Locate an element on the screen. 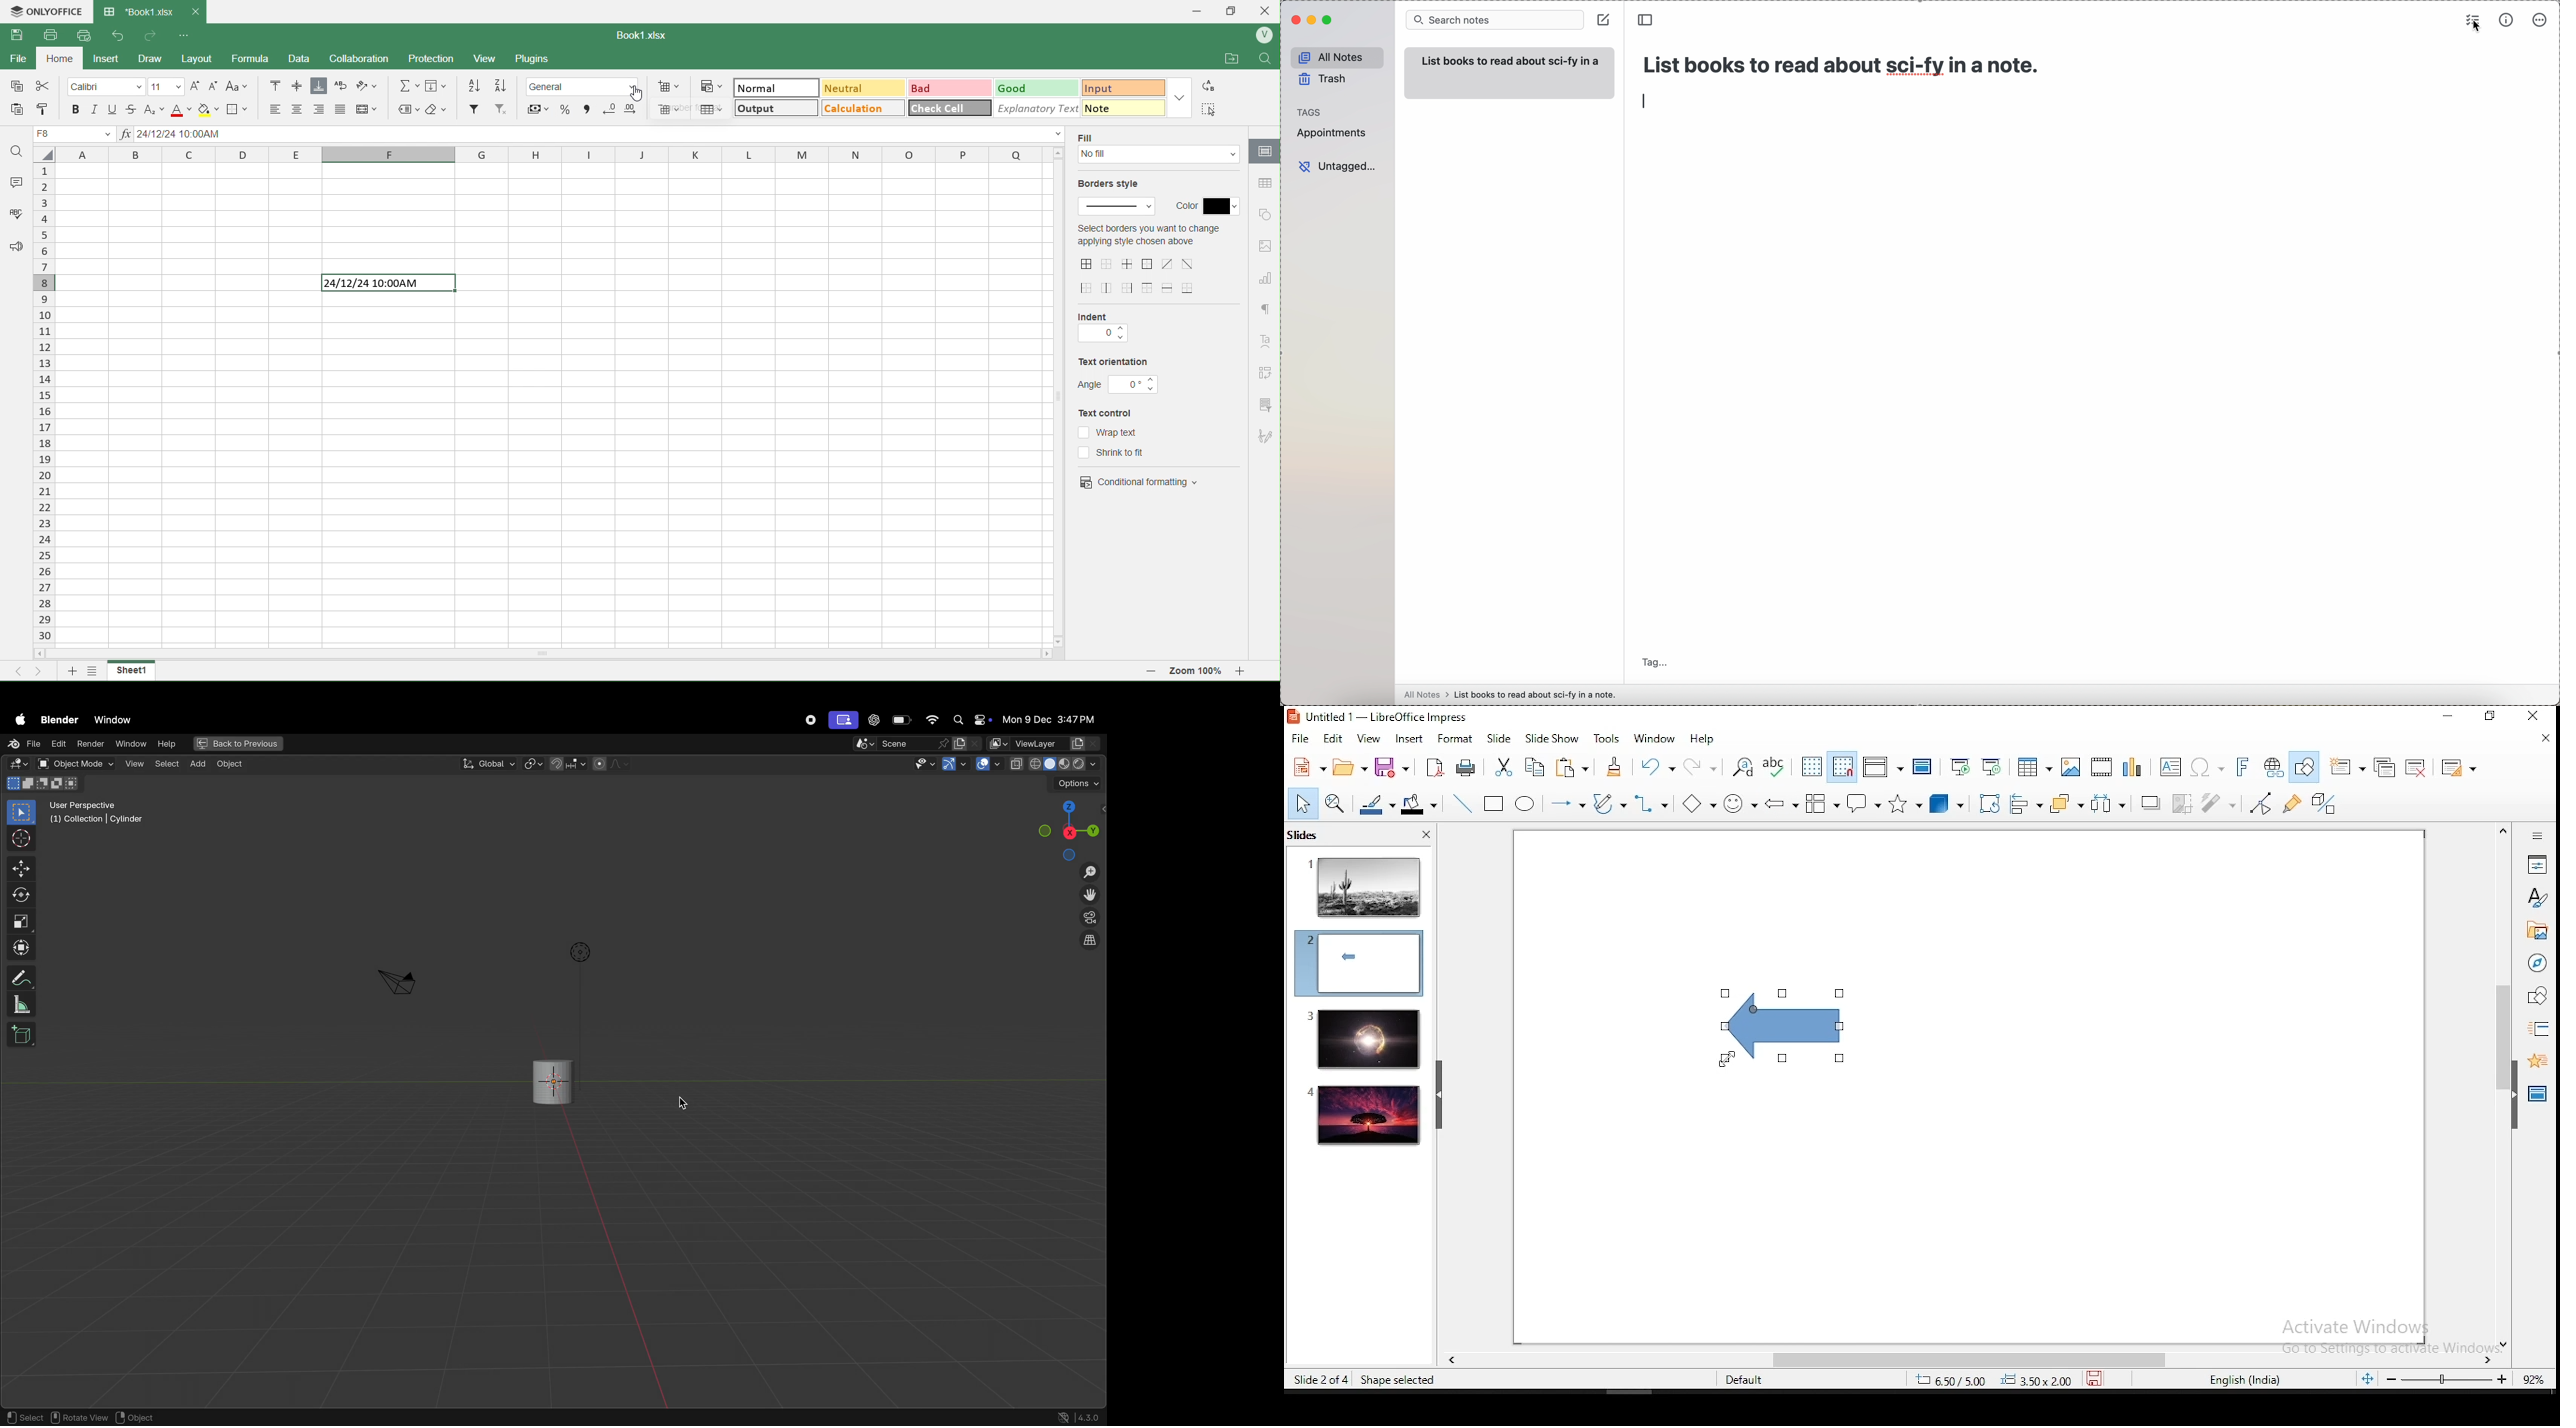 The height and width of the screenshot is (1428, 2576). cut is located at coordinates (1503, 766).